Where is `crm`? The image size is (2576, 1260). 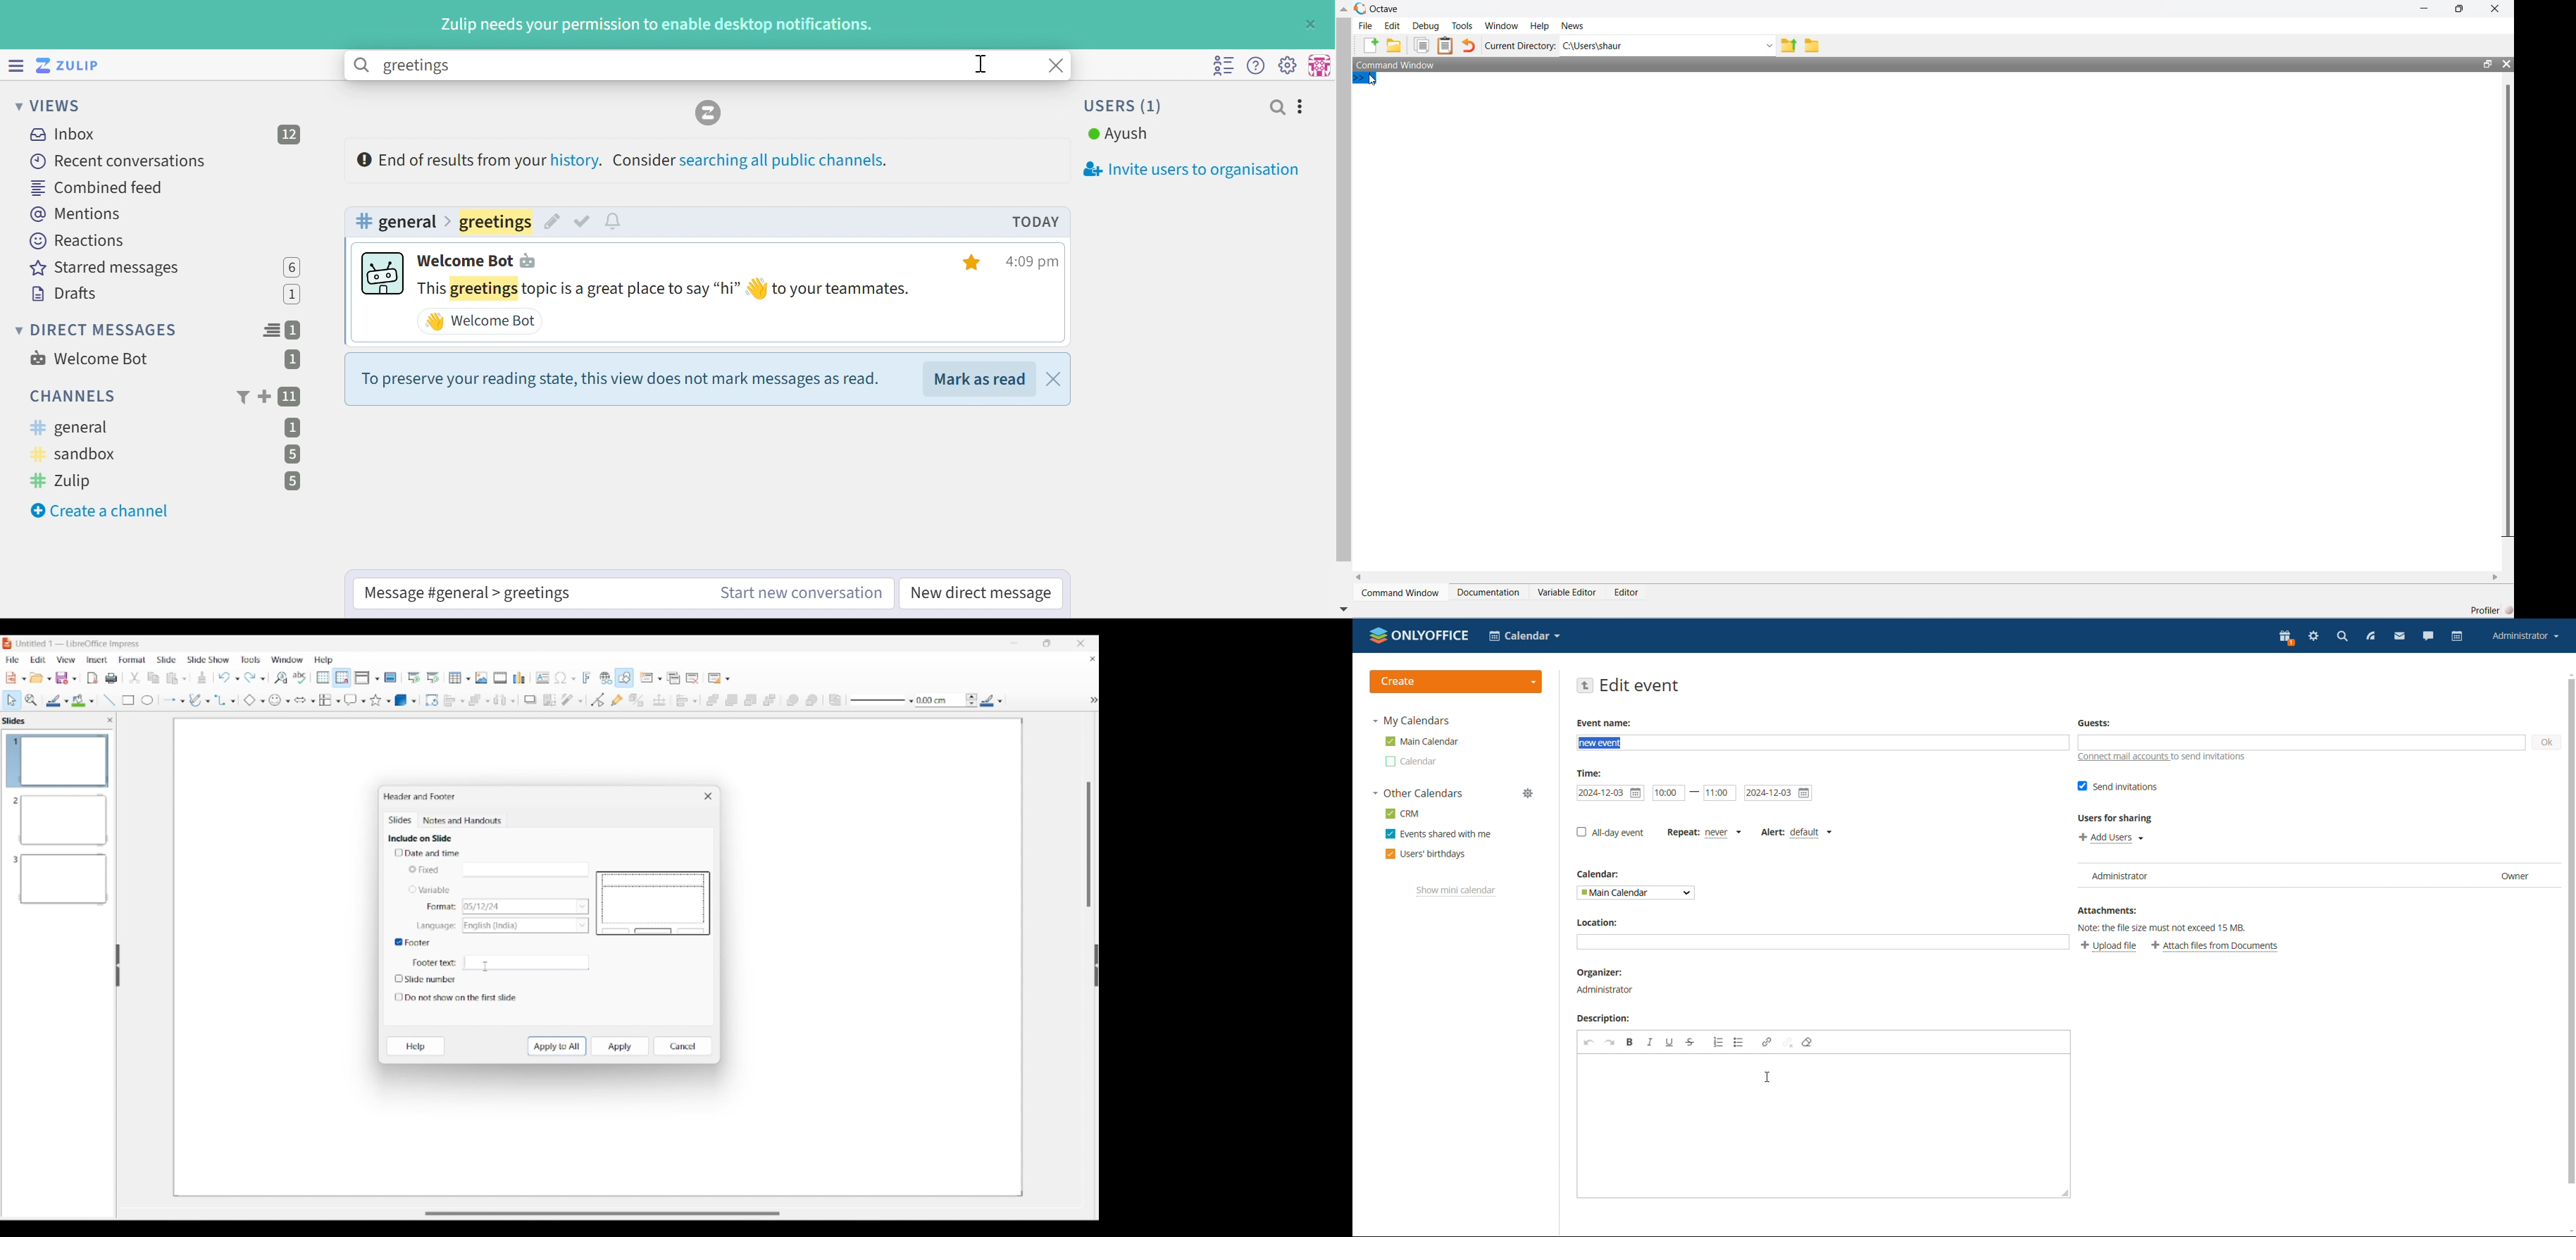 crm is located at coordinates (1403, 813).